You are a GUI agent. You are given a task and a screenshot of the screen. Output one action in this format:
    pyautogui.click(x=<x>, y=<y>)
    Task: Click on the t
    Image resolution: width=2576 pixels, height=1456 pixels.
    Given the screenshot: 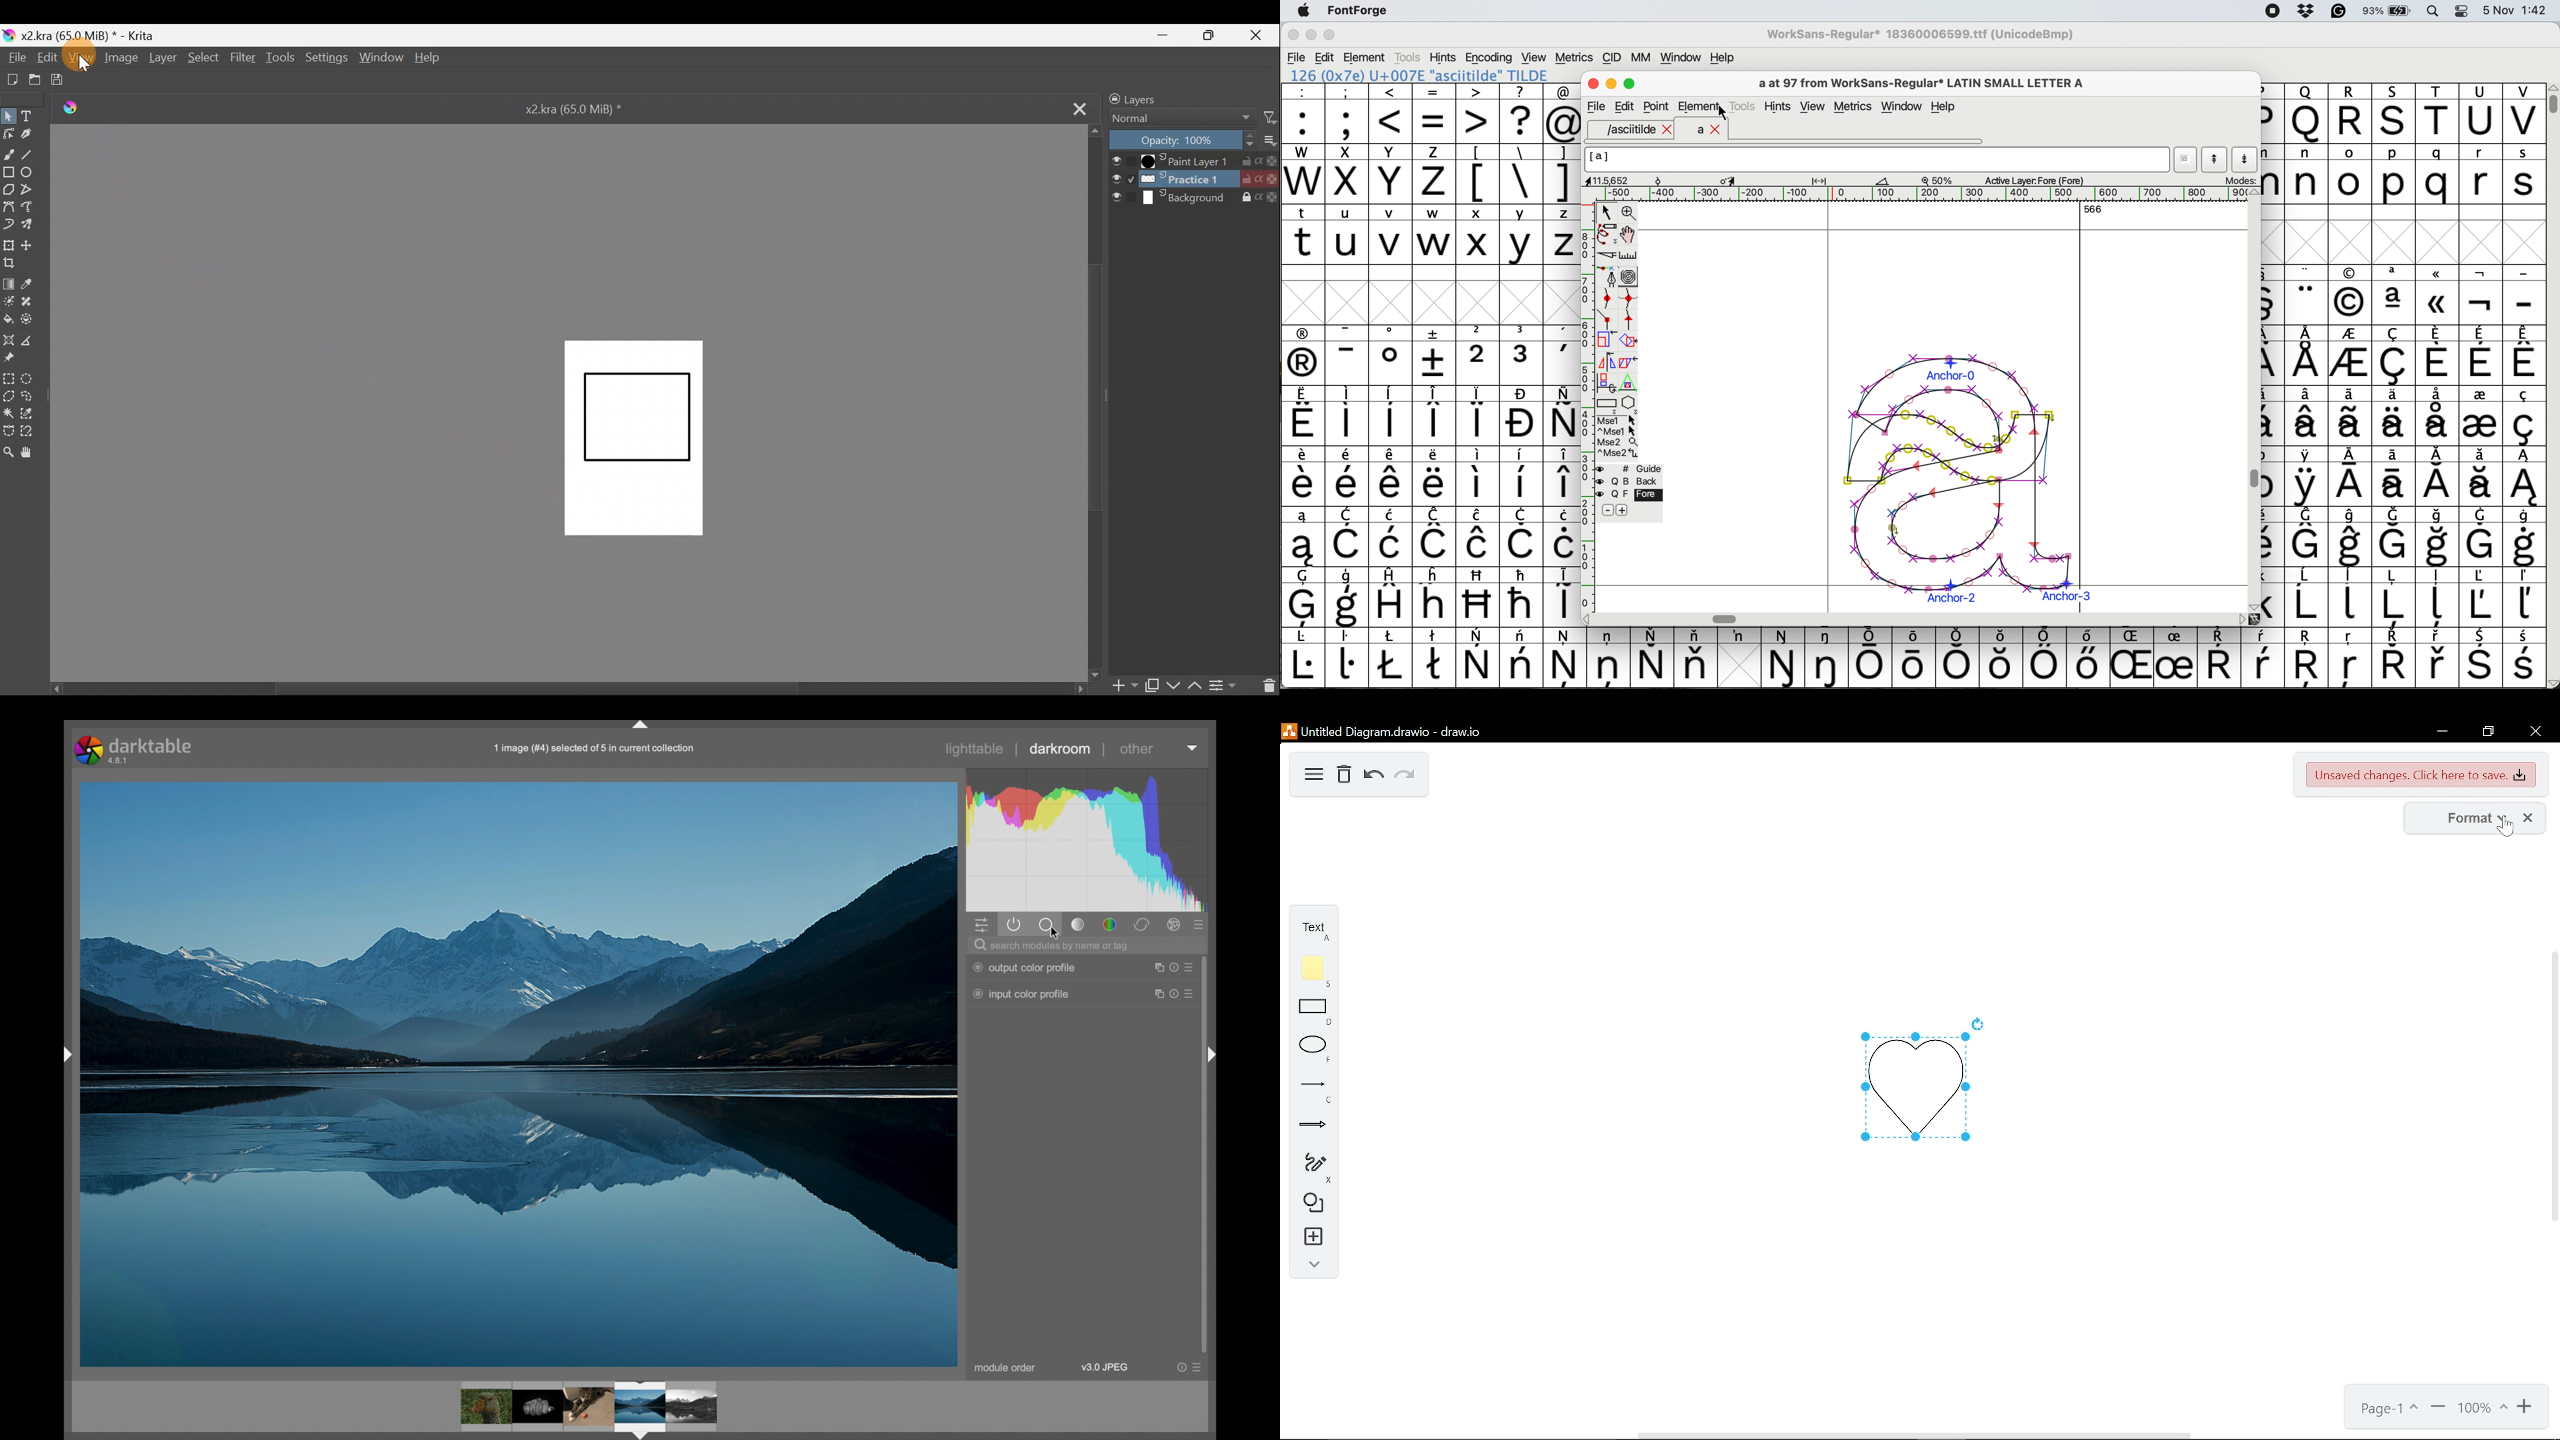 What is the action you would take?
    pyautogui.click(x=1303, y=234)
    